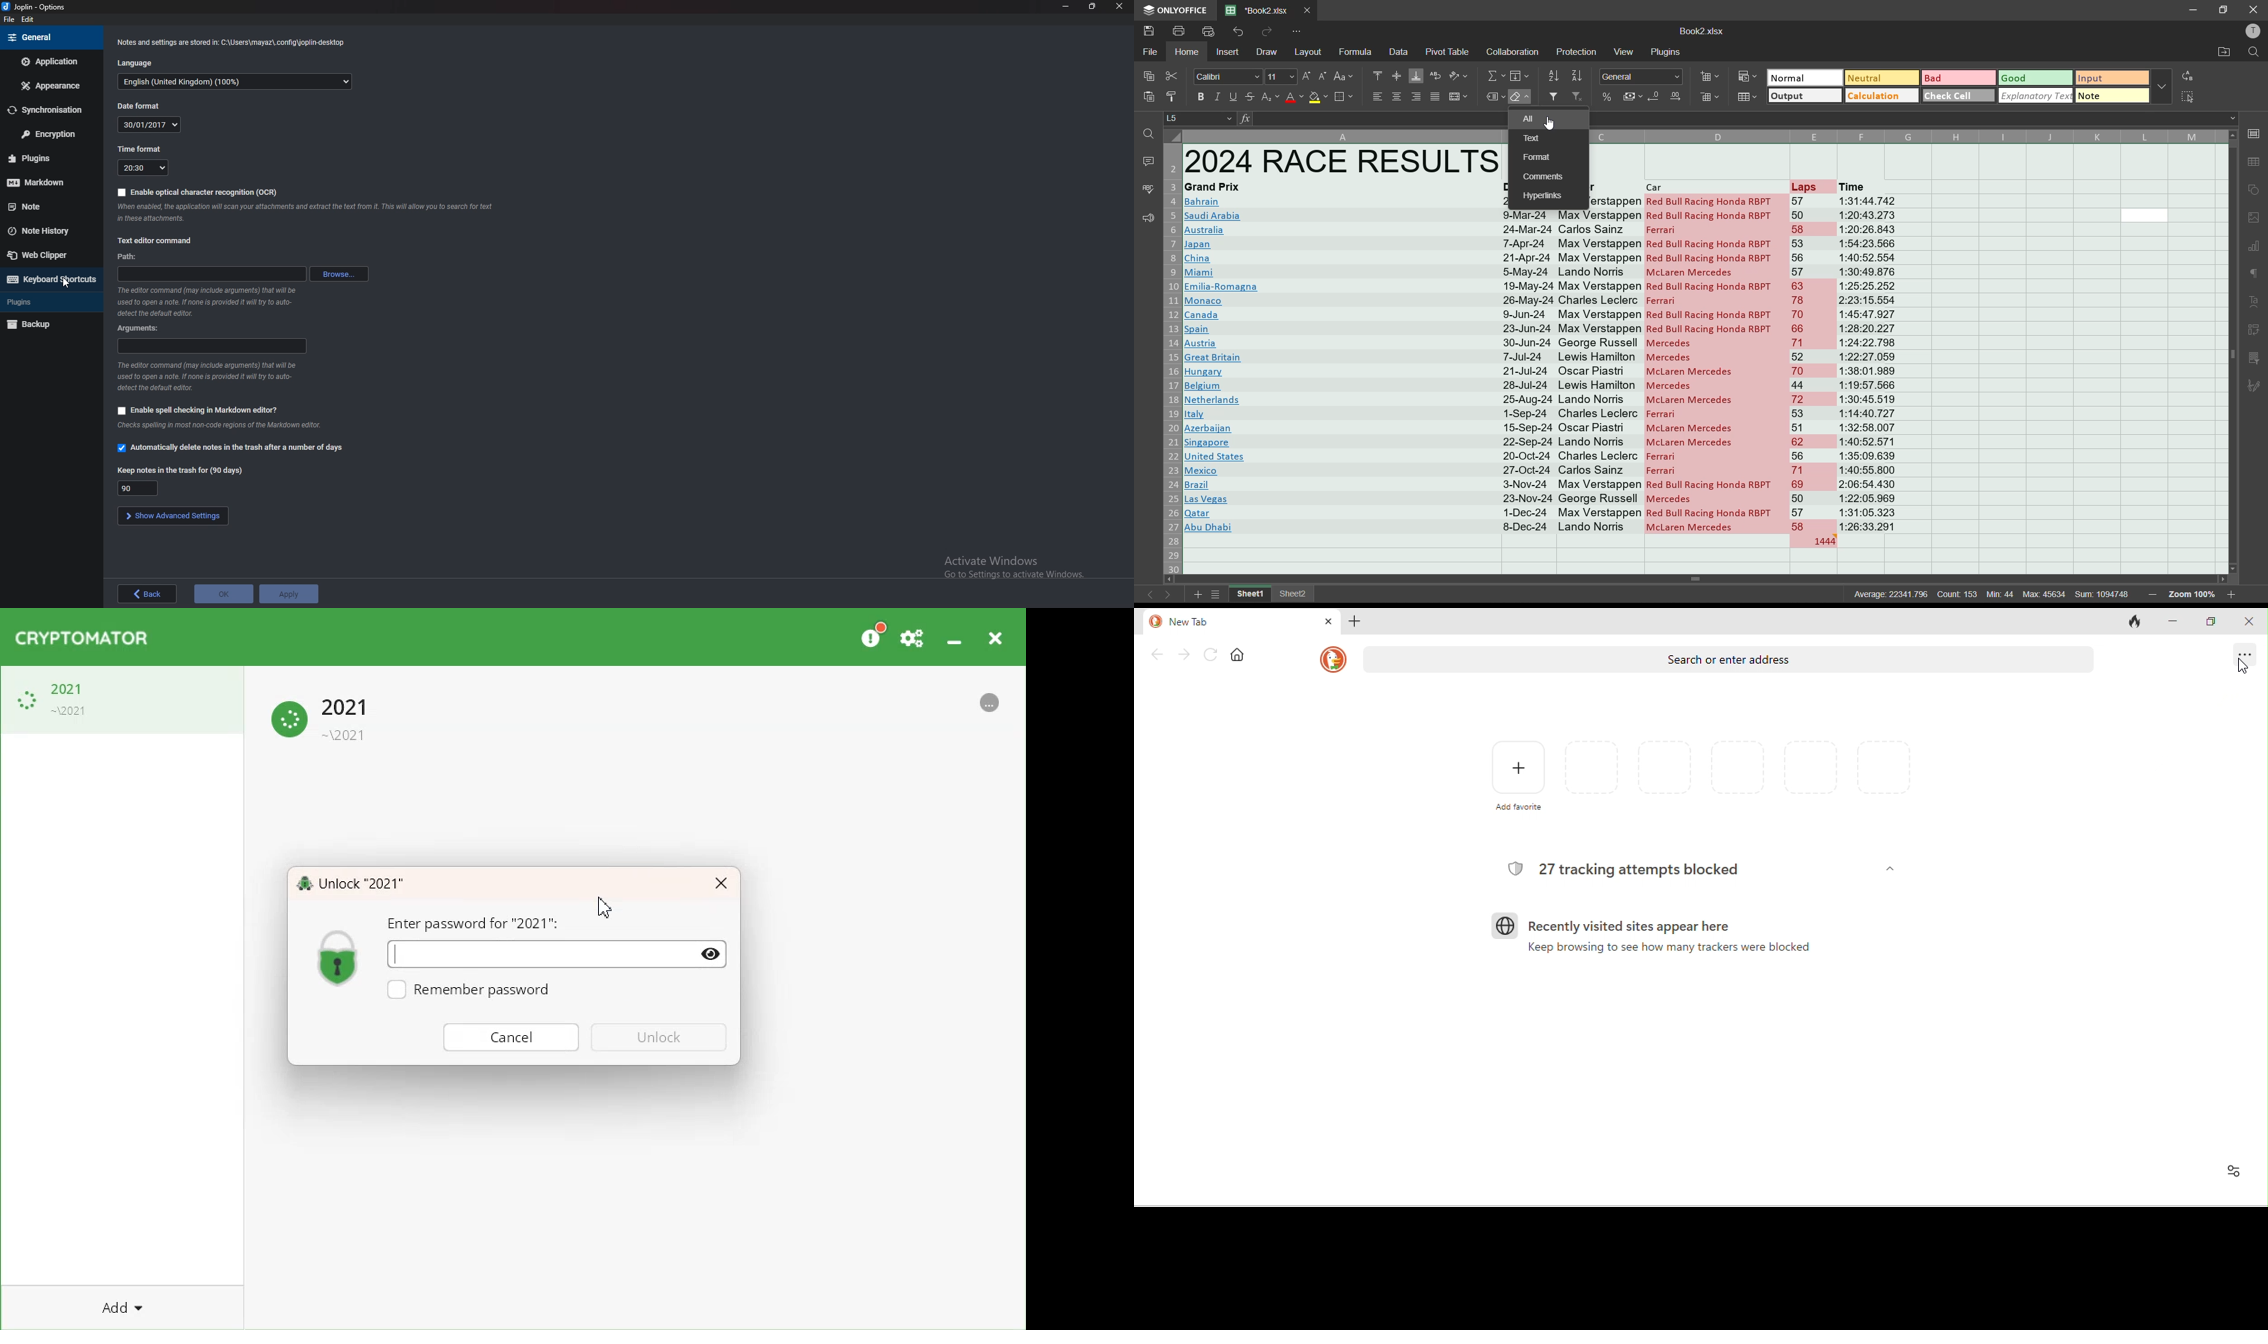 The width and height of the screenshot is (2268, 1344). What do you see at coordinates (225, 595) in the screenshot?
I see `ok` at bounding box center [225, 595].